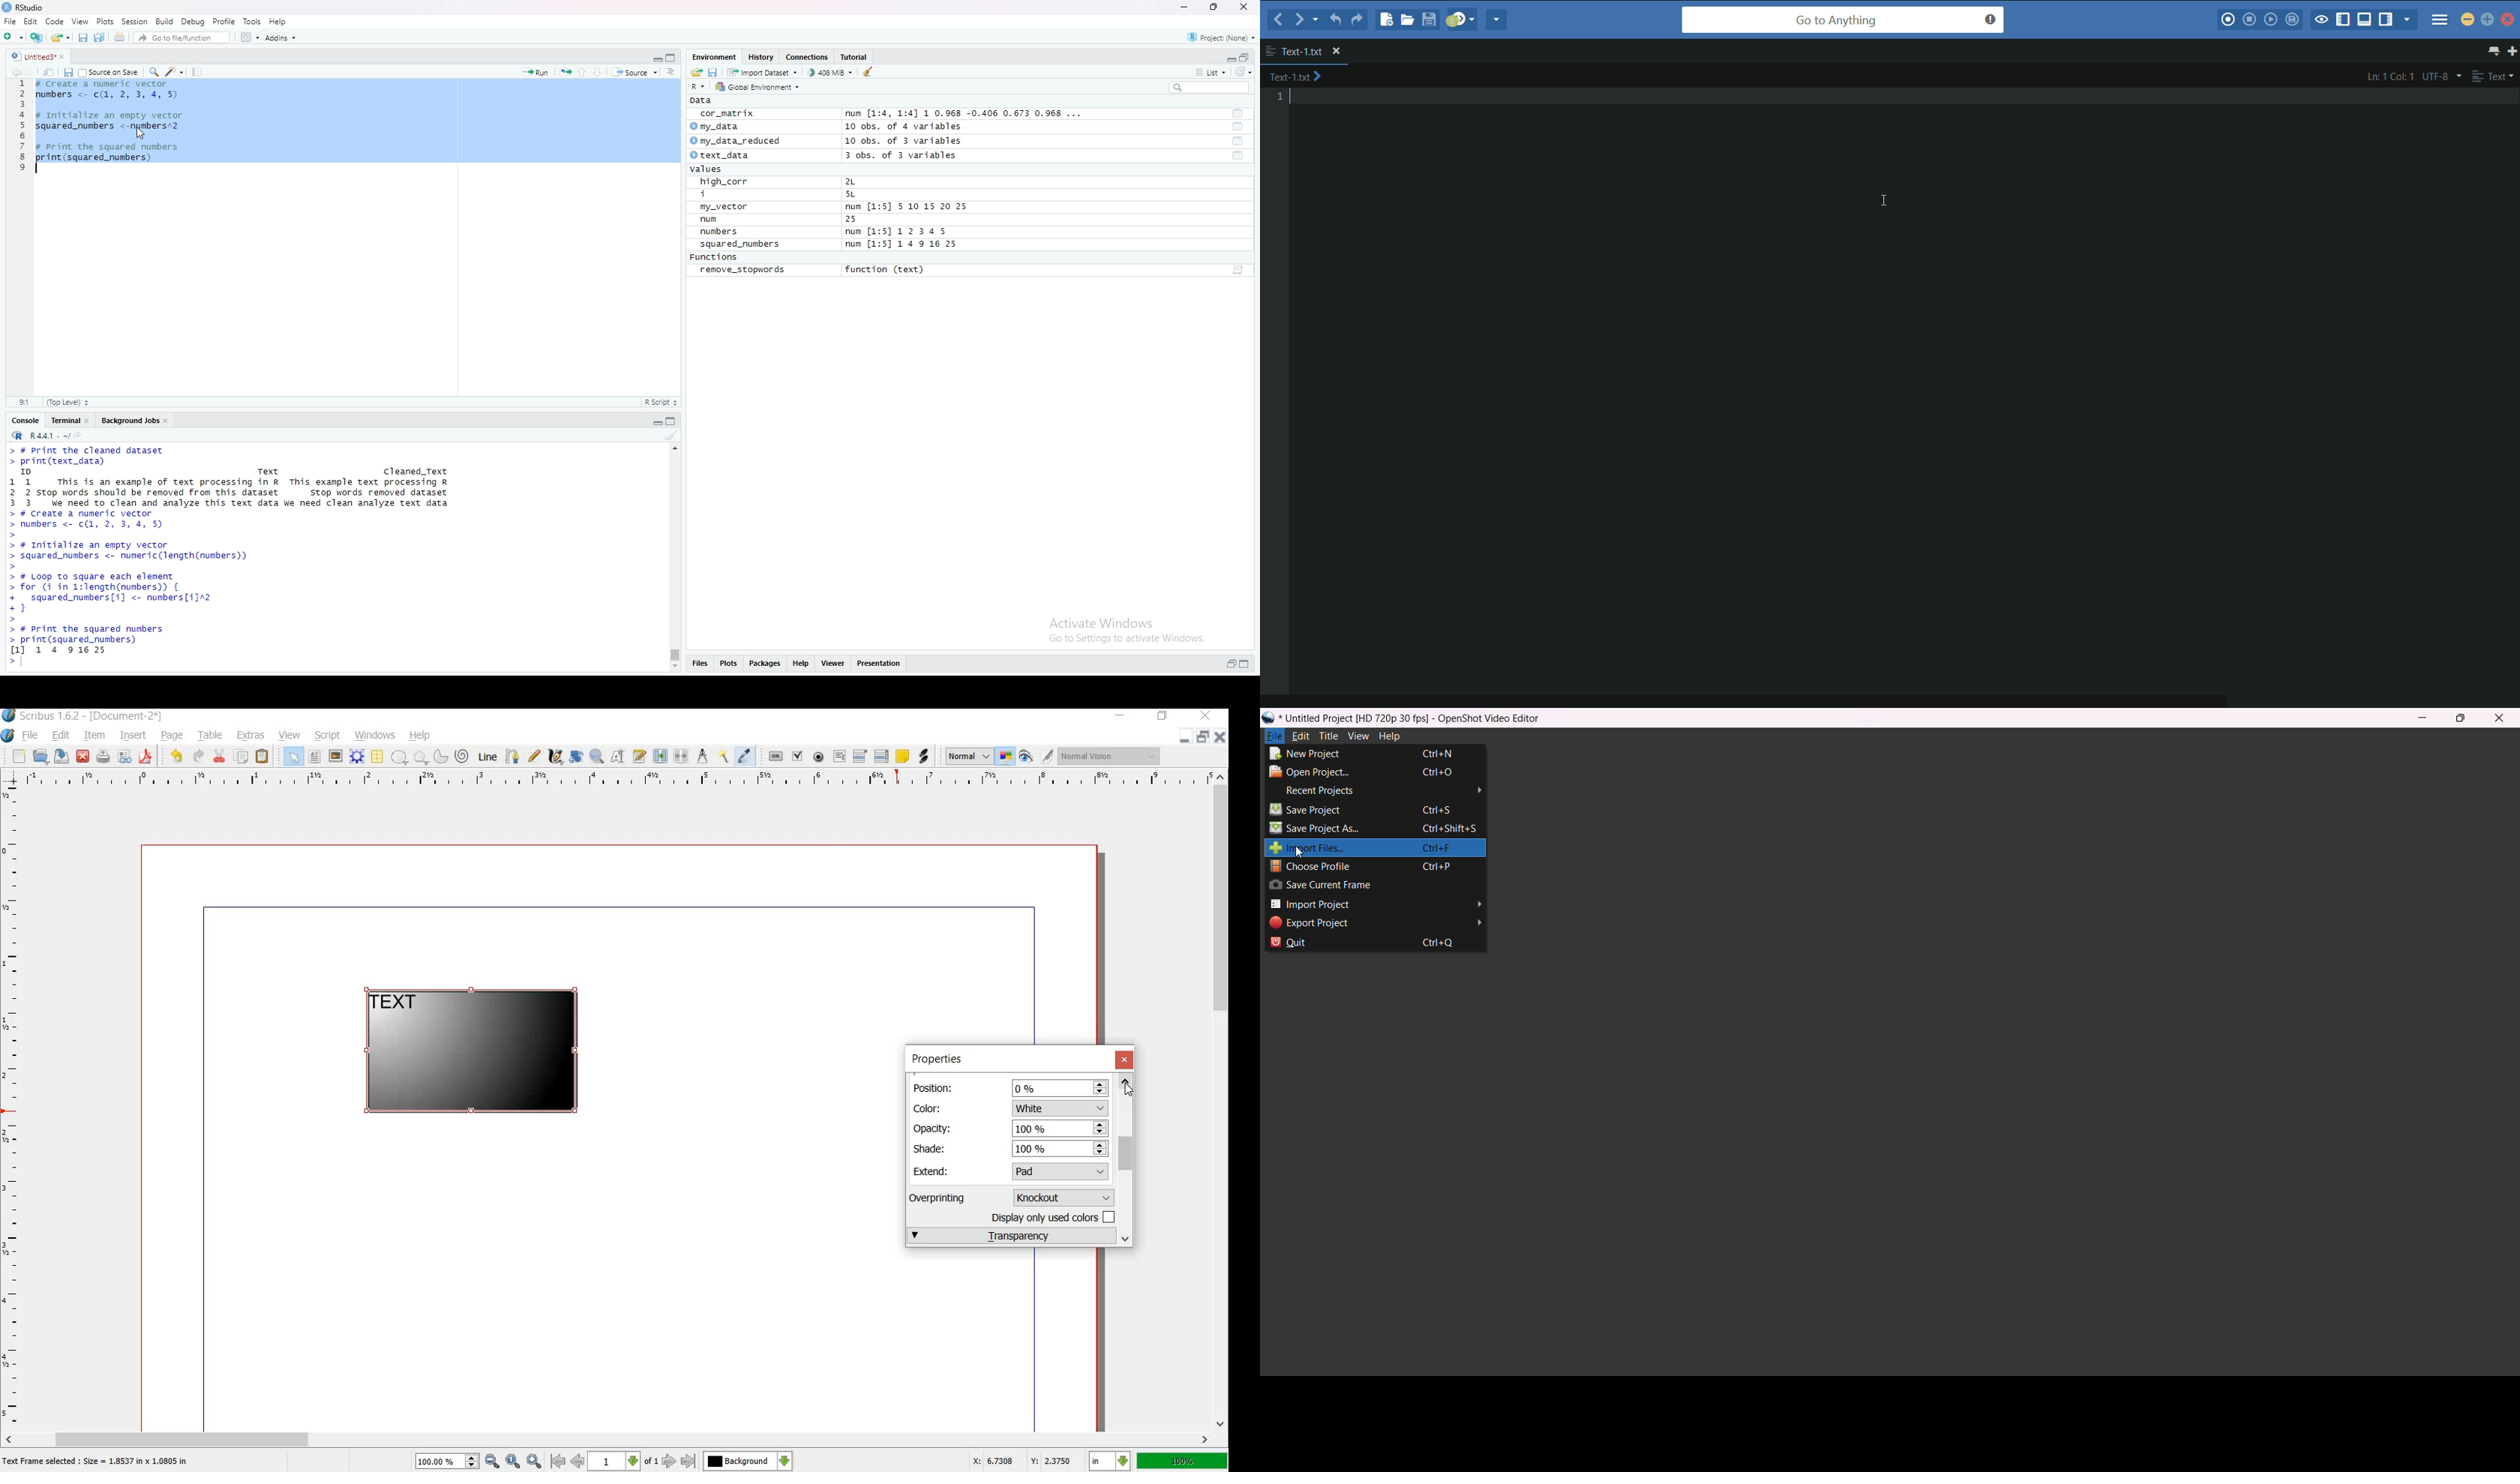 This screenshot has width=2520, height=1484. What do you see at coordinates (748, 1461) in the screenshot?
I see `Background` at bounding box center [748, 1461].